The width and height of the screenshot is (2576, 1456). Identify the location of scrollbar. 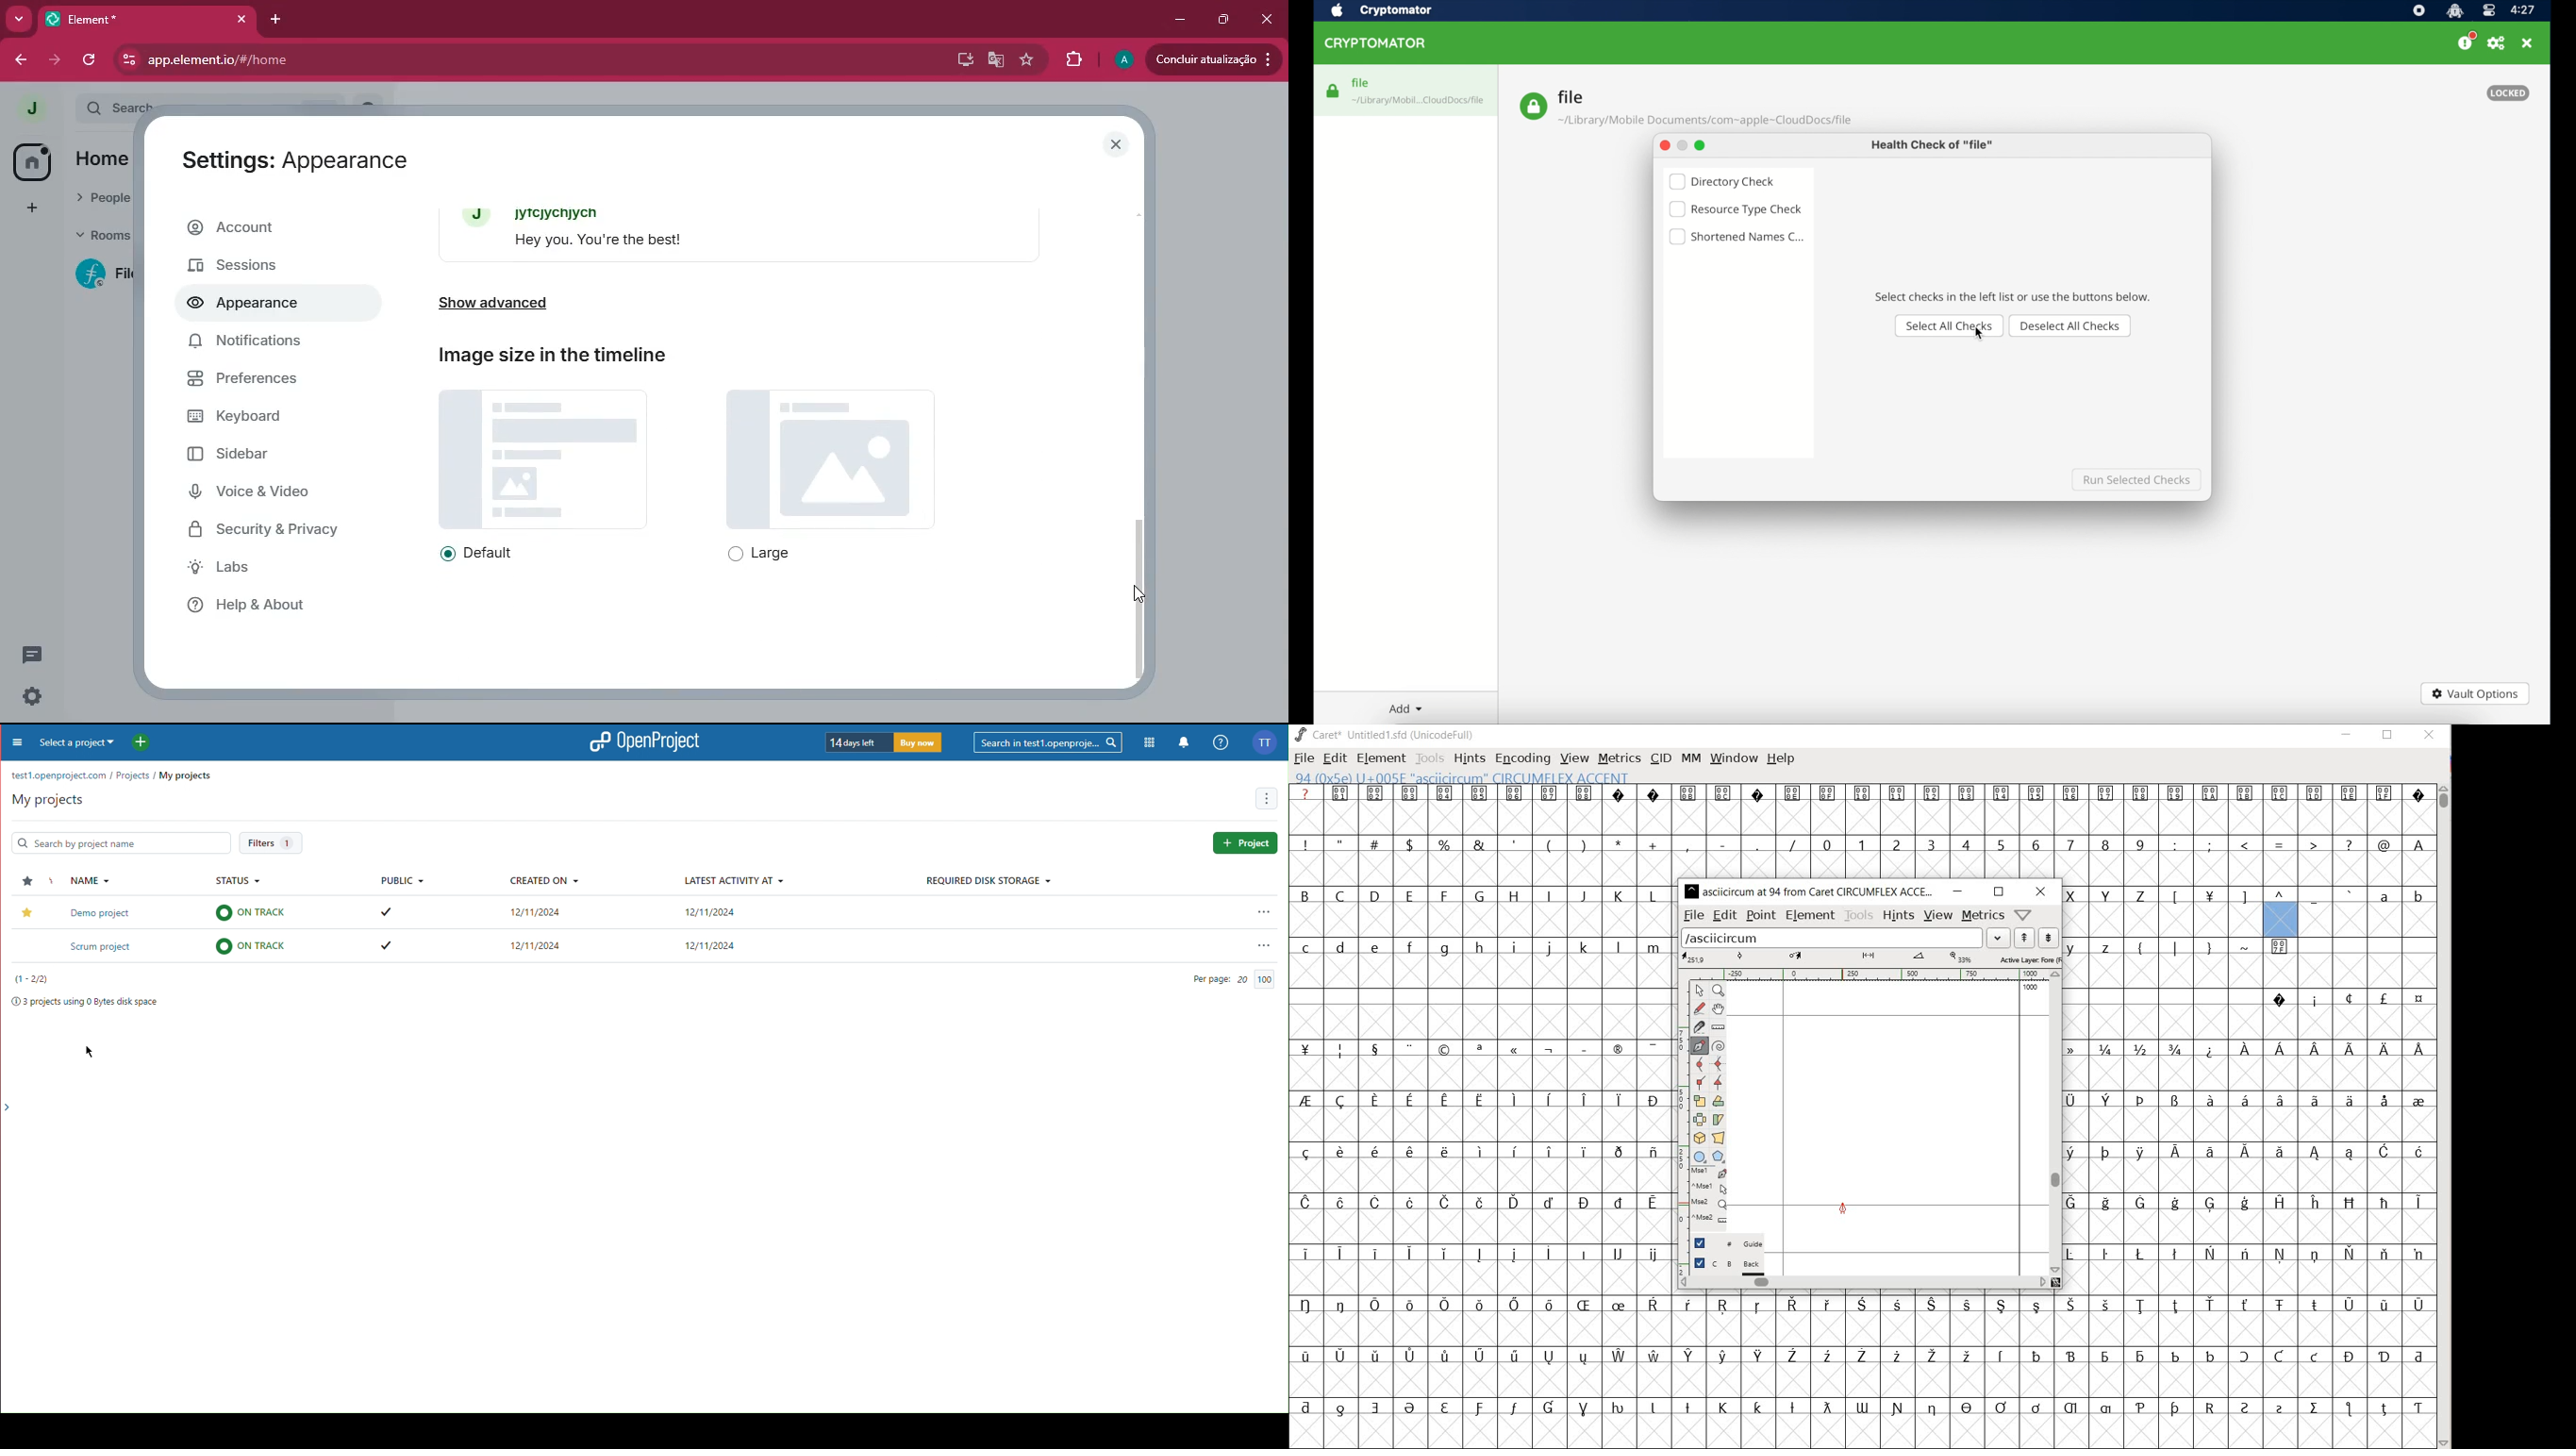
(2056, 1122).